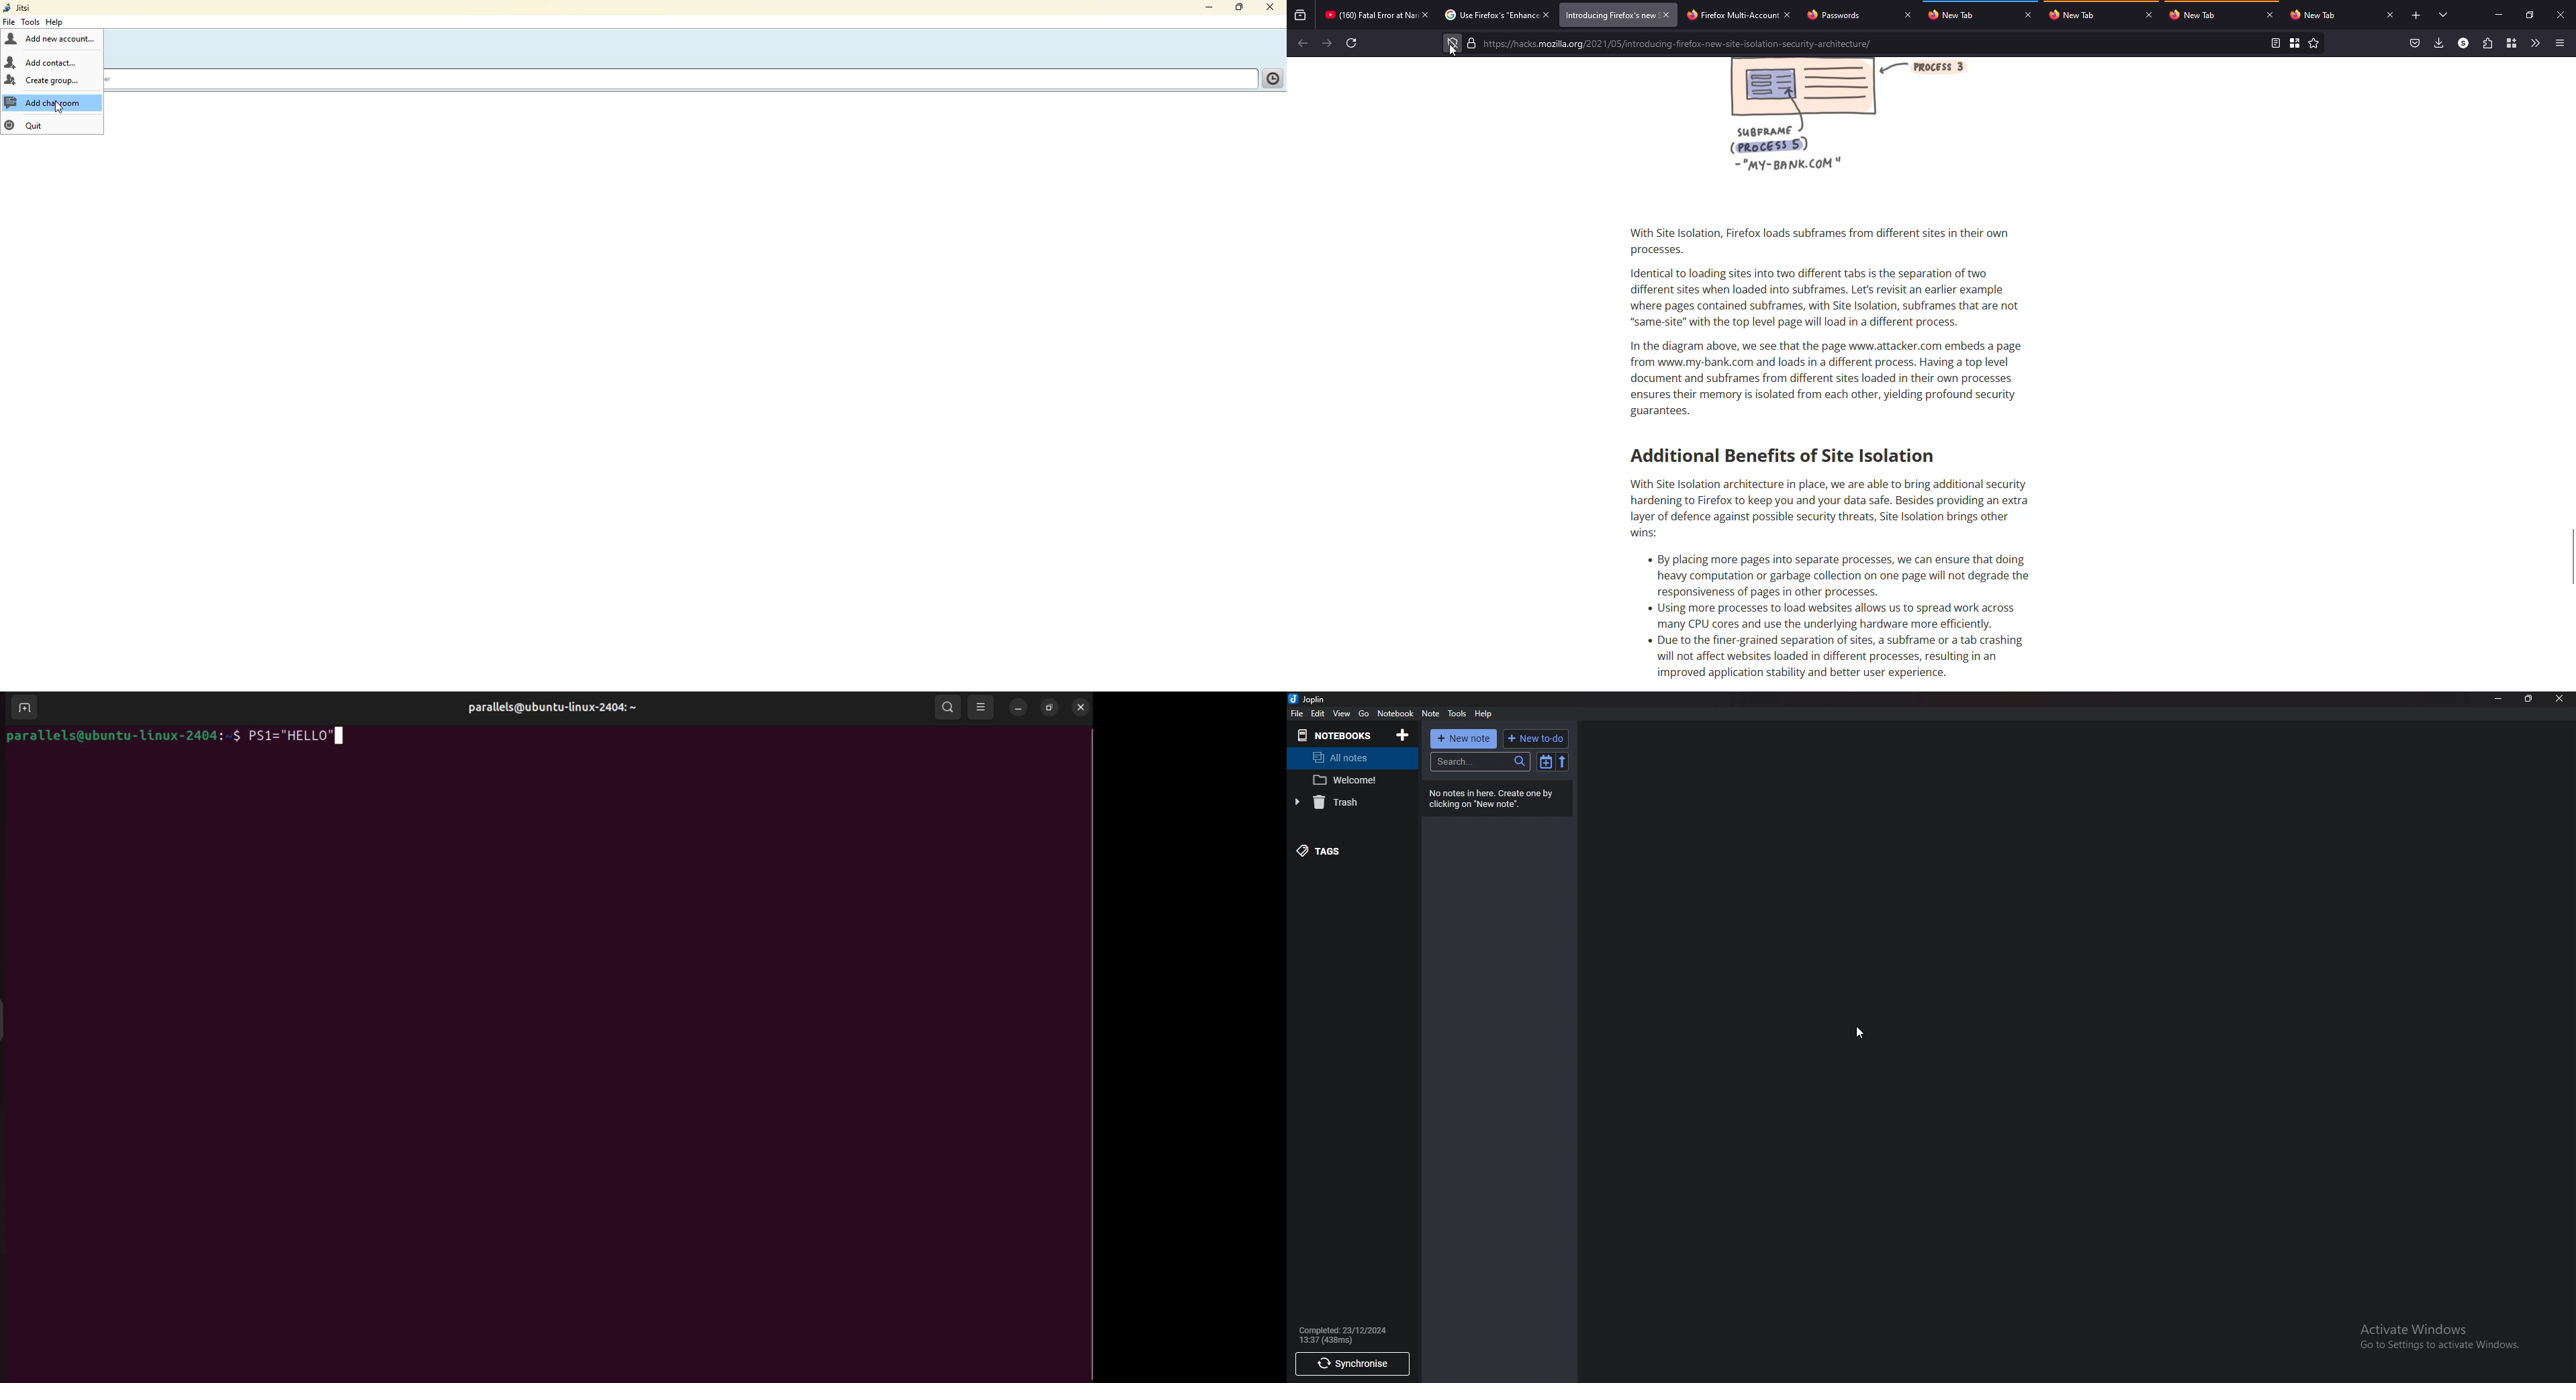 Image resolution: width=2576 pixels, height=1400 pixels. What do you see at coordinates (1666, 14) in the screenshot?
I see `close` at bounding box center [1666, 14].